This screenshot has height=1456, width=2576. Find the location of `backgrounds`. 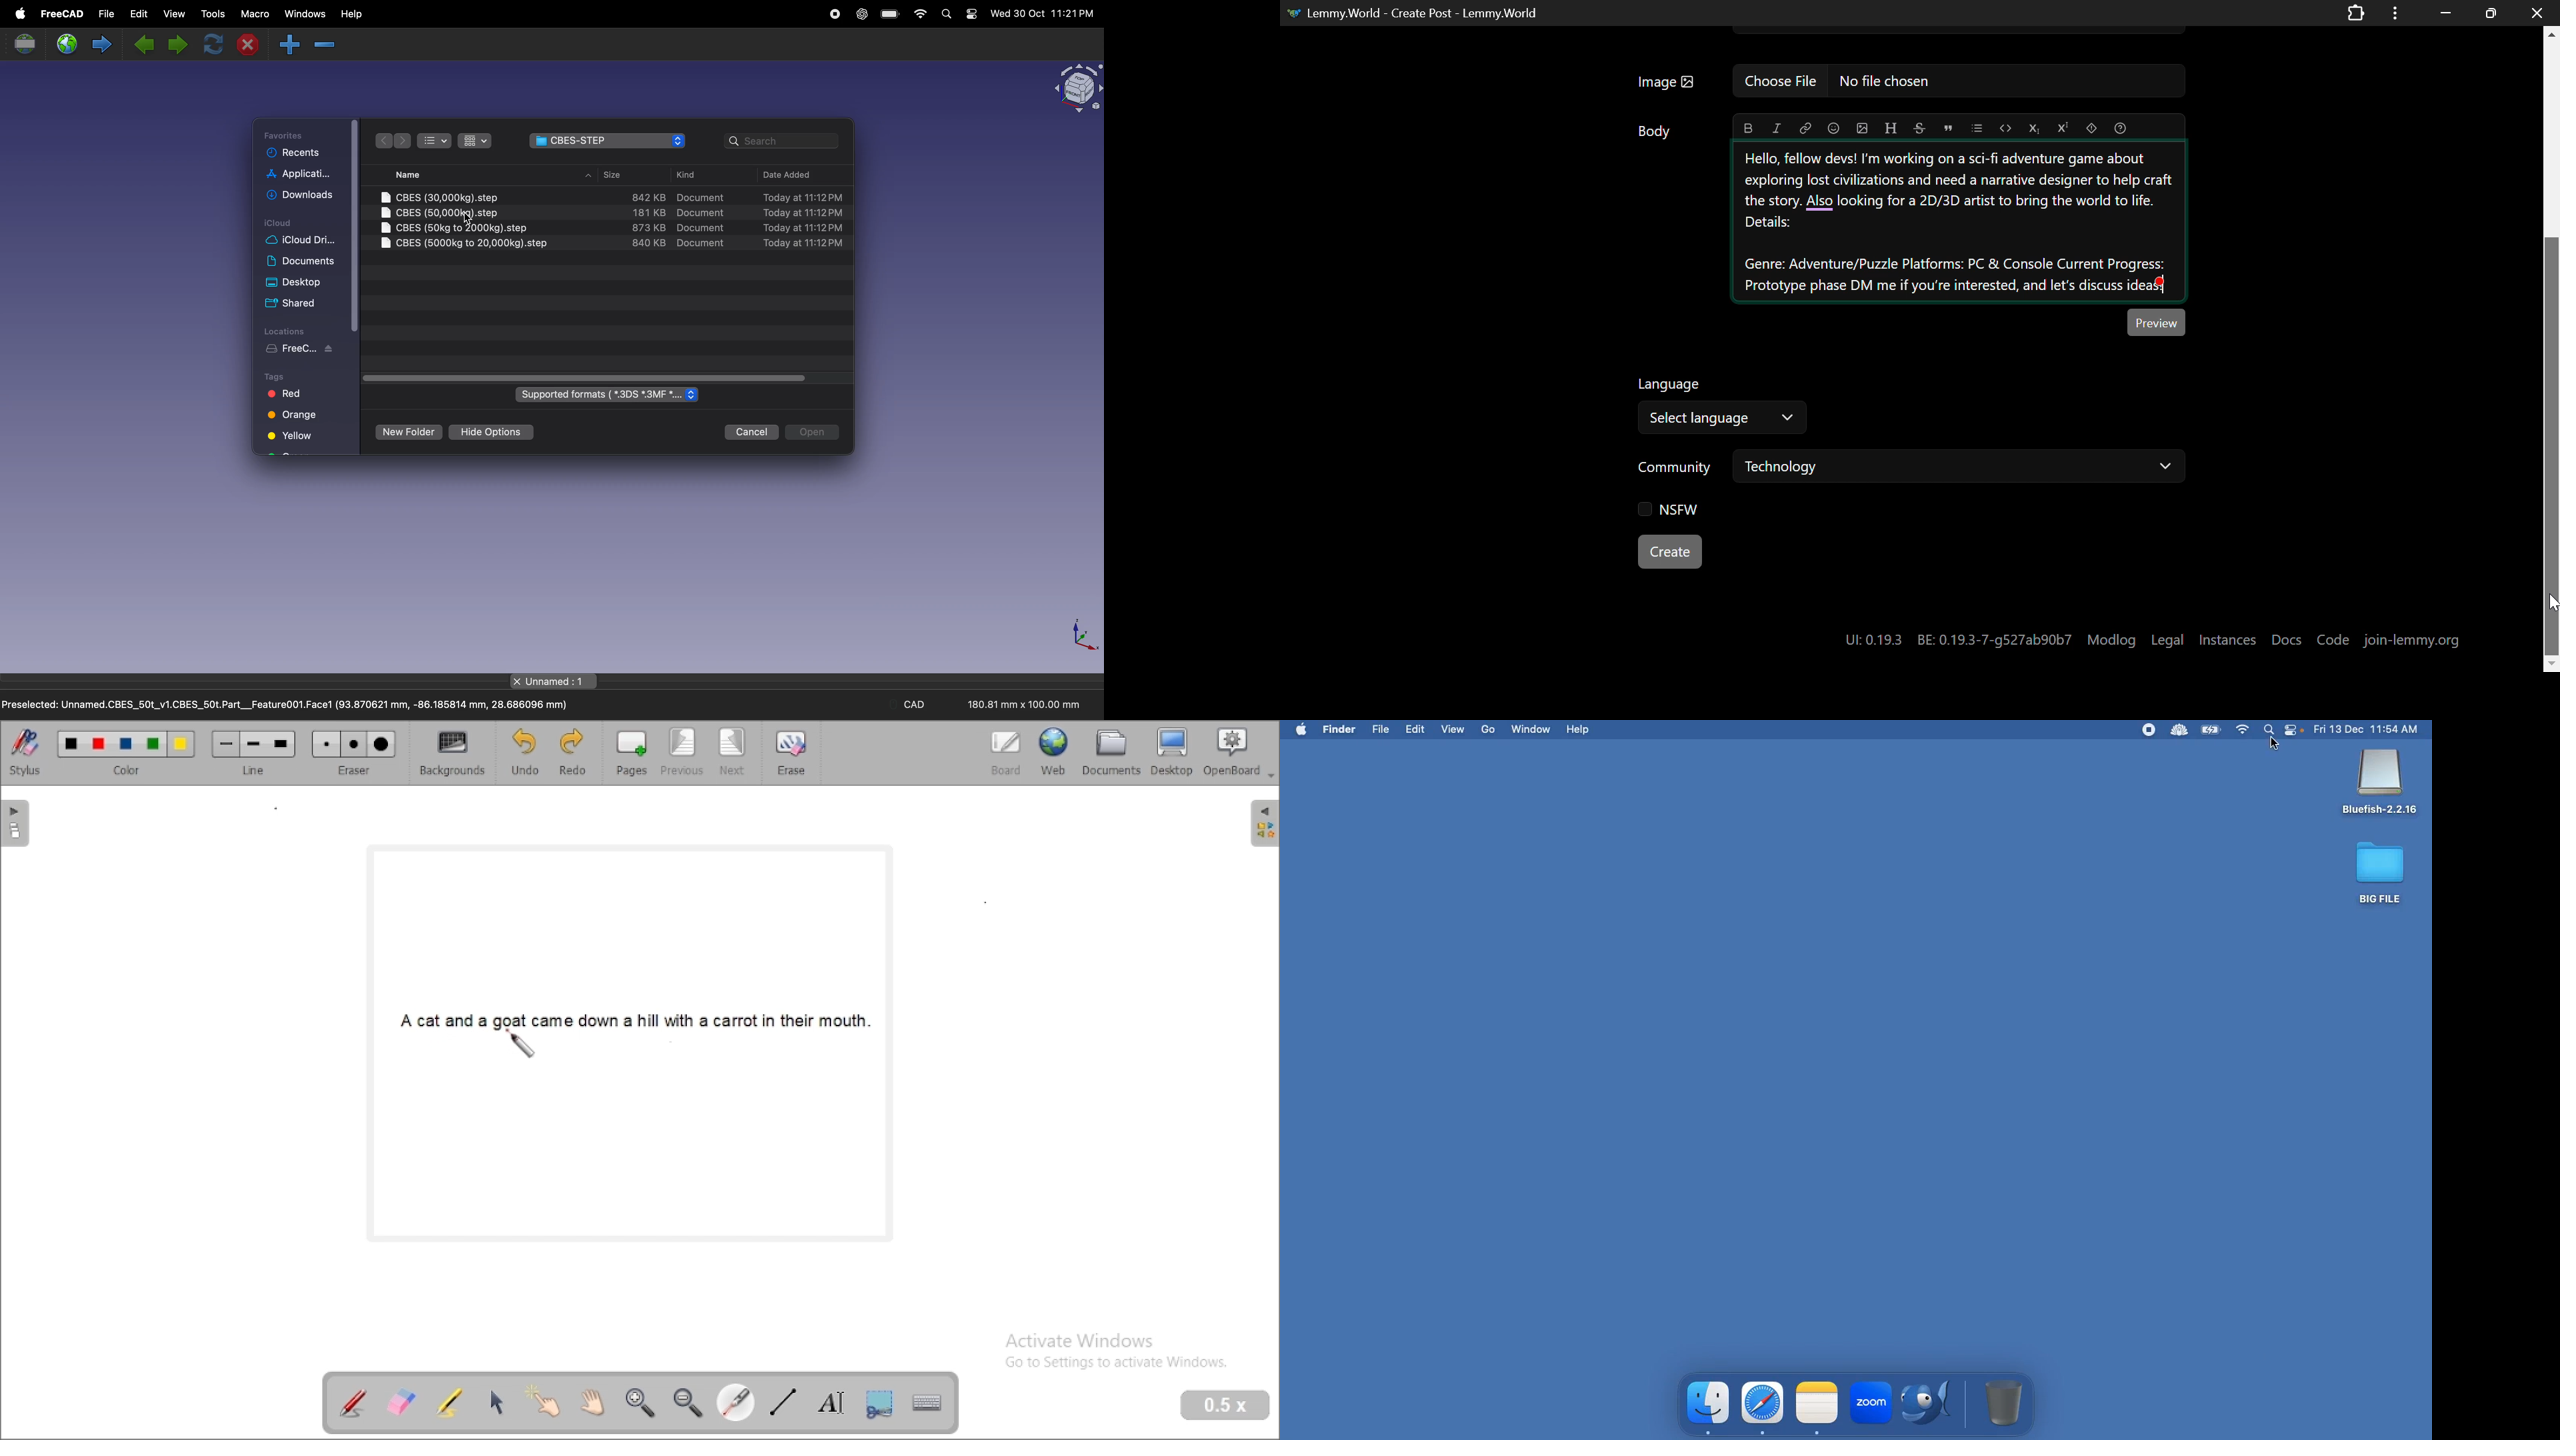

backgrounds is located at coordinates (454, 753).